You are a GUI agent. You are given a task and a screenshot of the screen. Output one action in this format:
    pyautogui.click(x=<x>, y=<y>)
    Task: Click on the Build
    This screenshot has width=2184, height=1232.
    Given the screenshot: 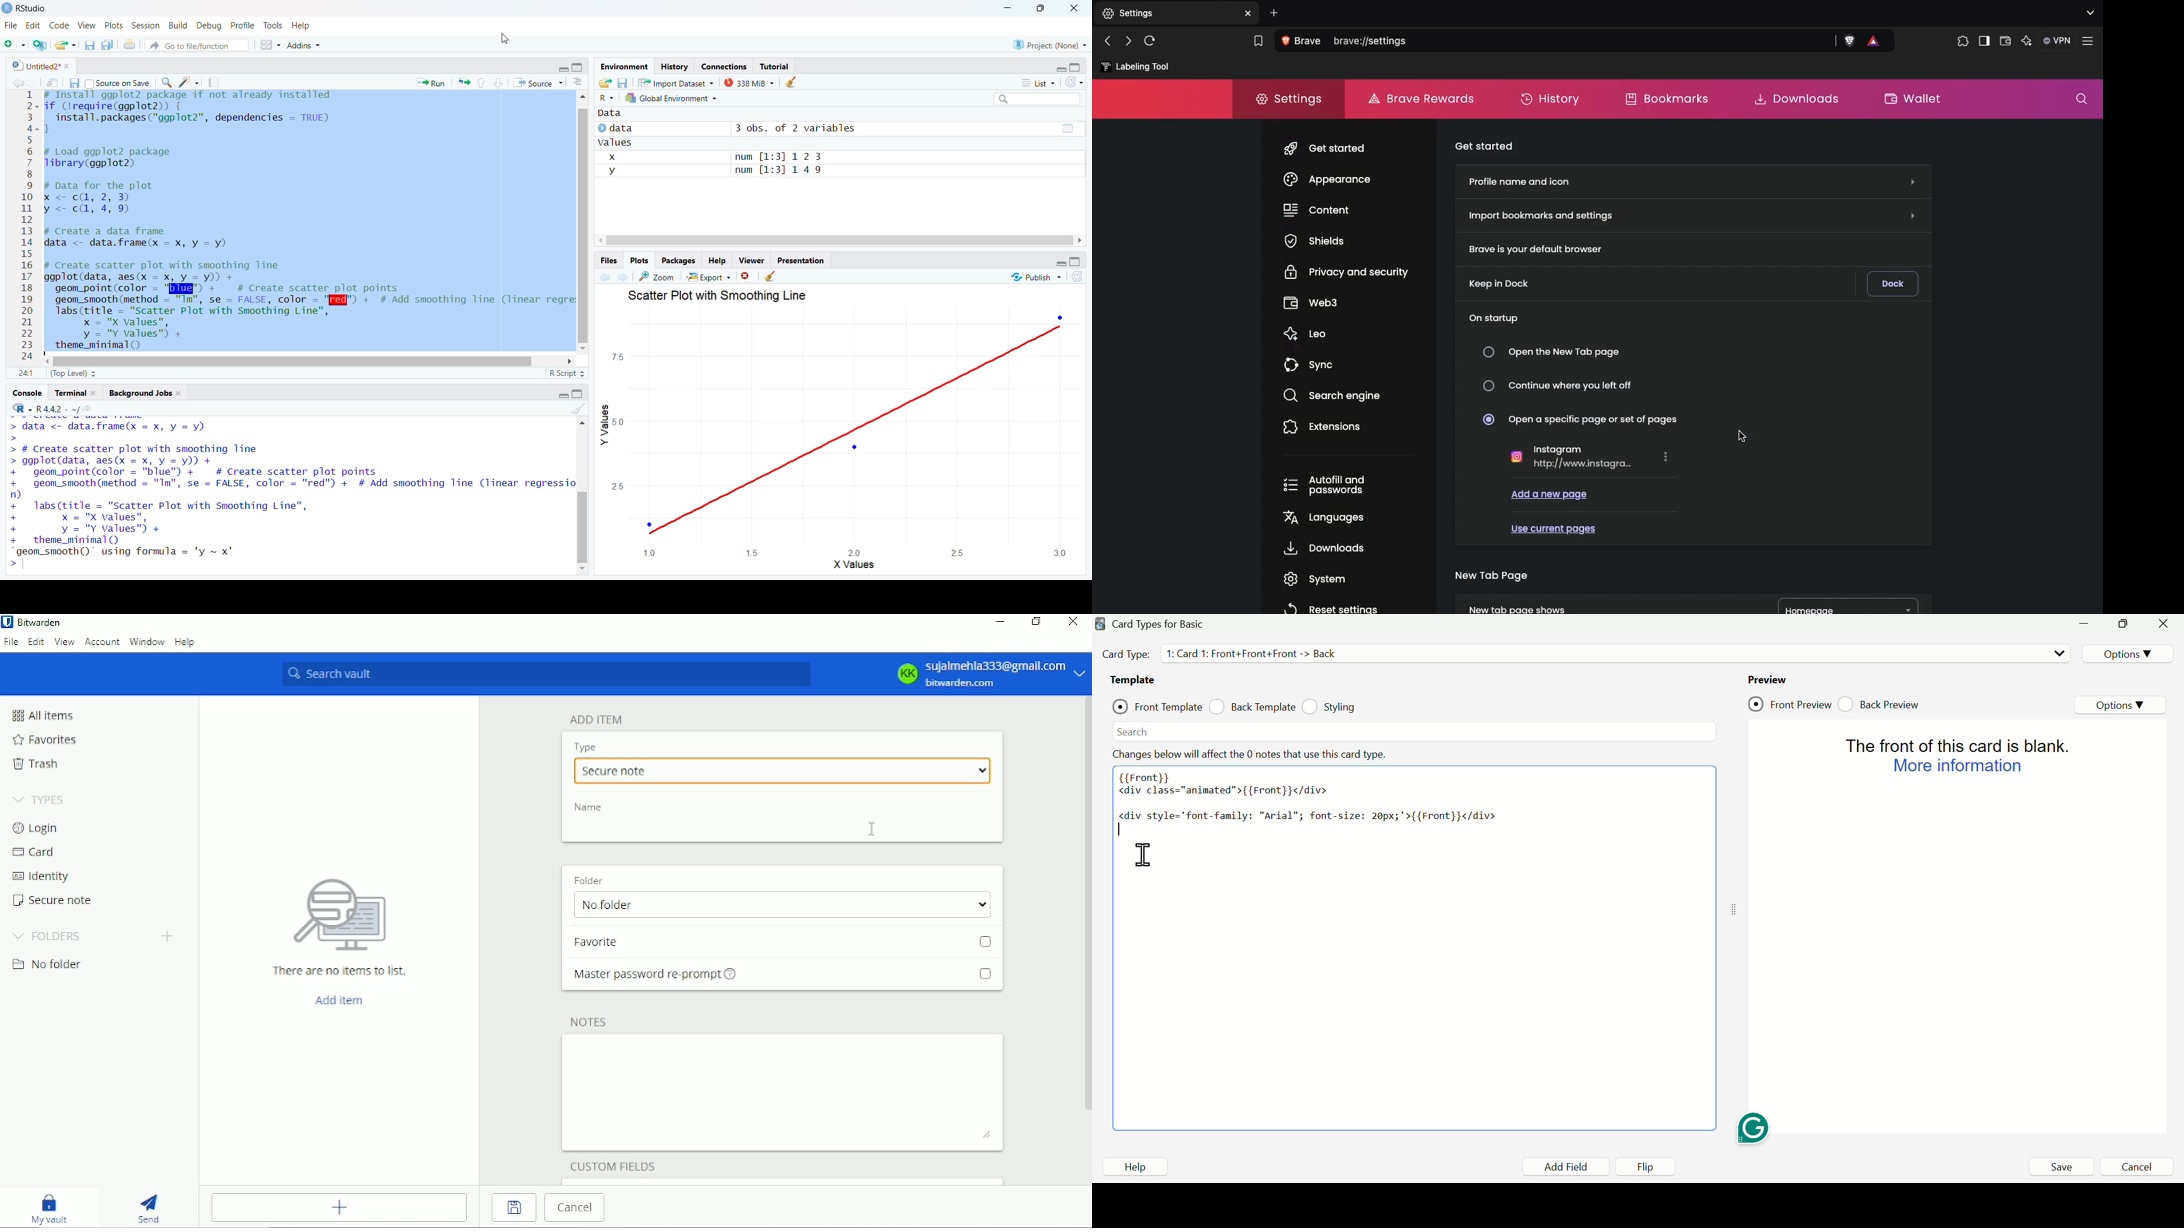 What is the action you would take?
    pyautogui.click(x=179, y=25)
    